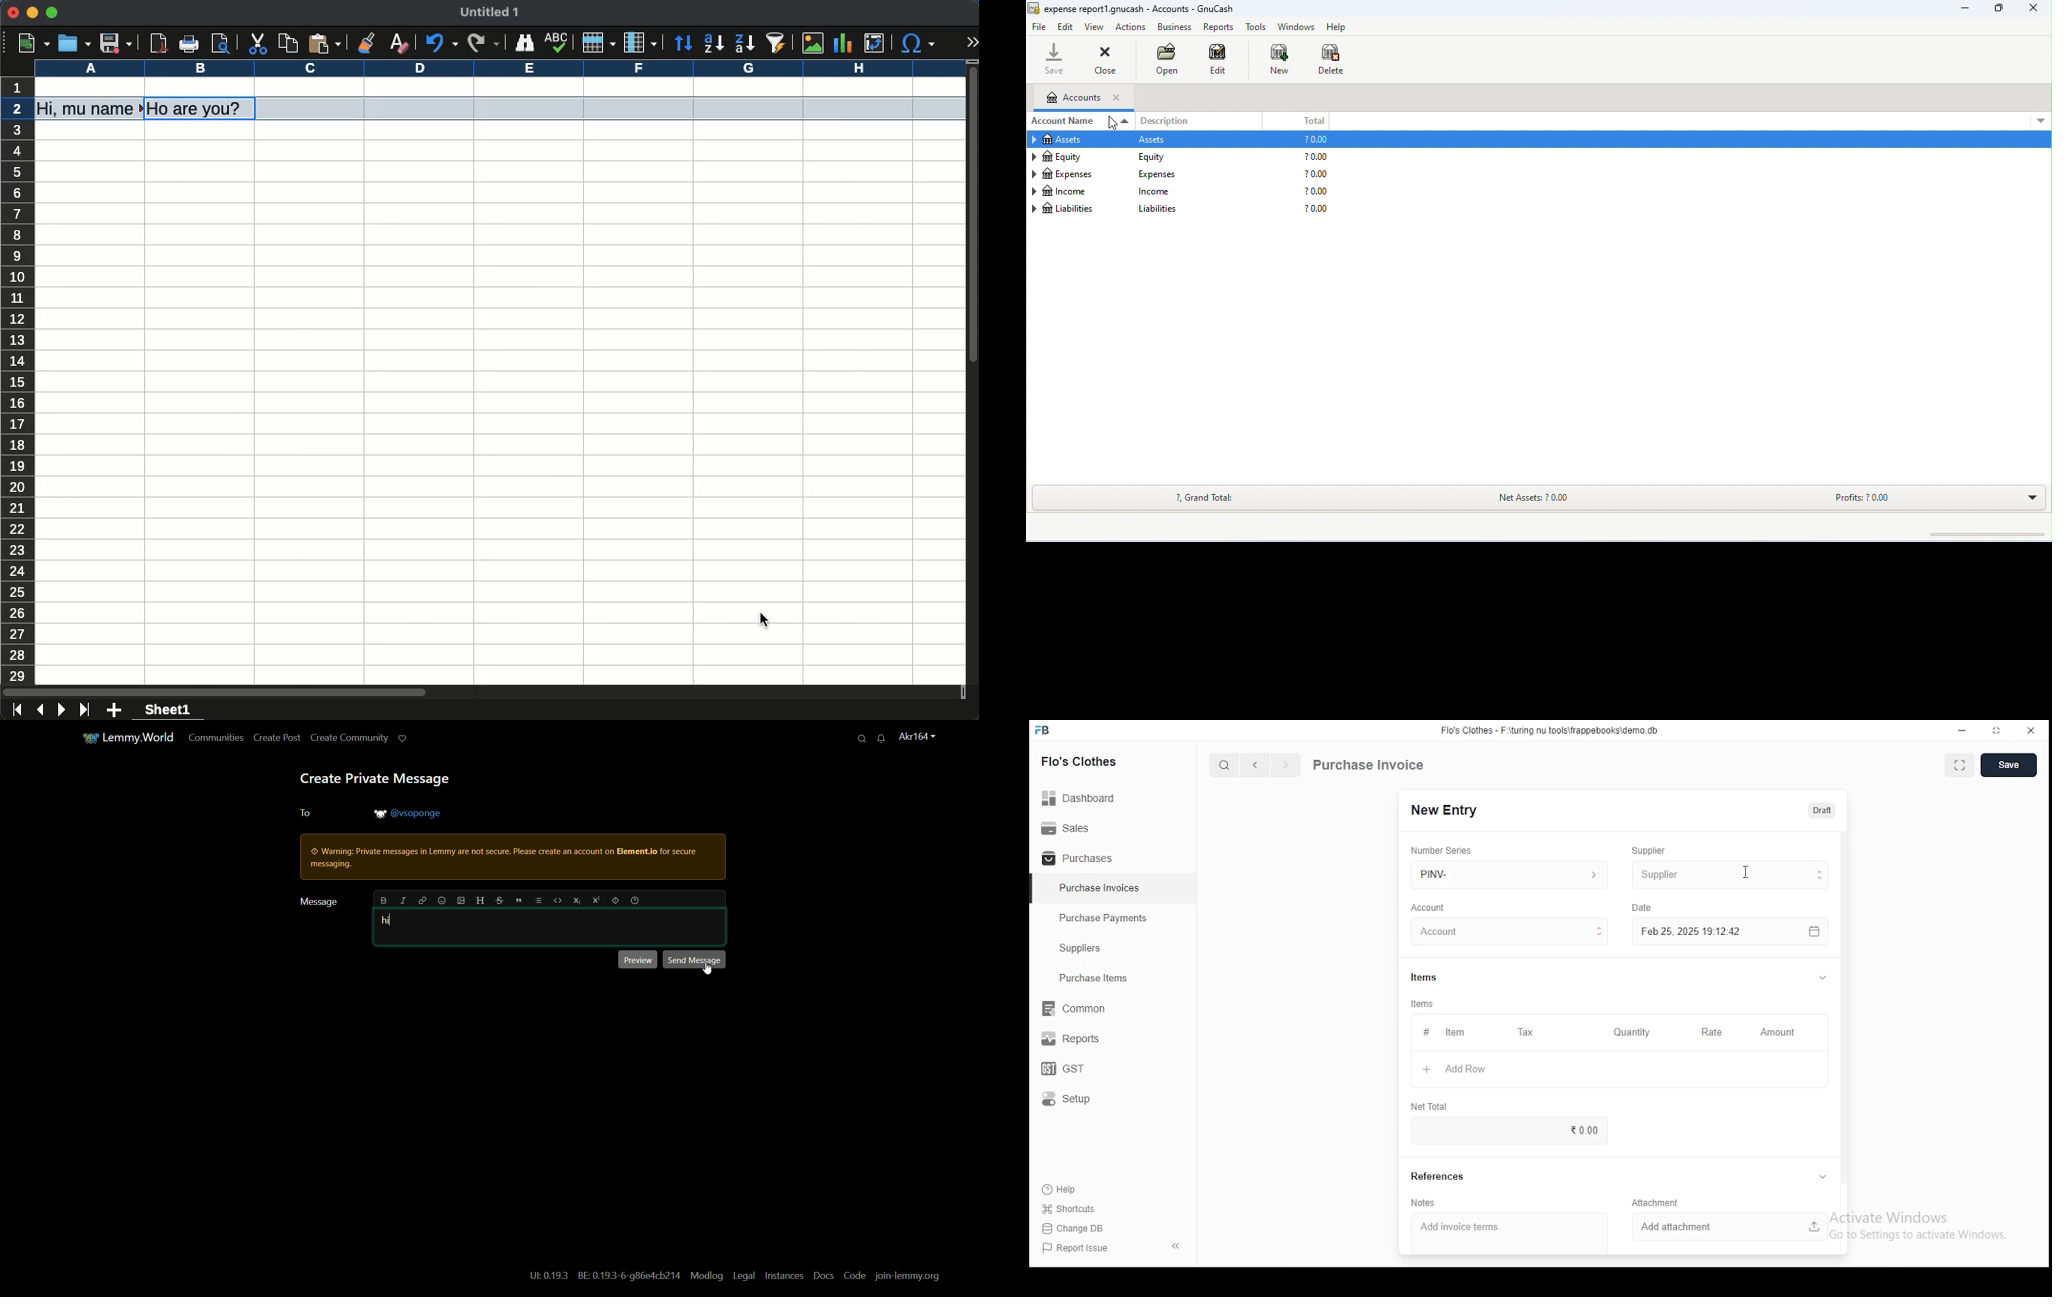 Image resolution: width=2072 pixels, height=1316 pixels. Describe the element at coordinates (1256, 766) in the screenshot. I see `previous` at that location.